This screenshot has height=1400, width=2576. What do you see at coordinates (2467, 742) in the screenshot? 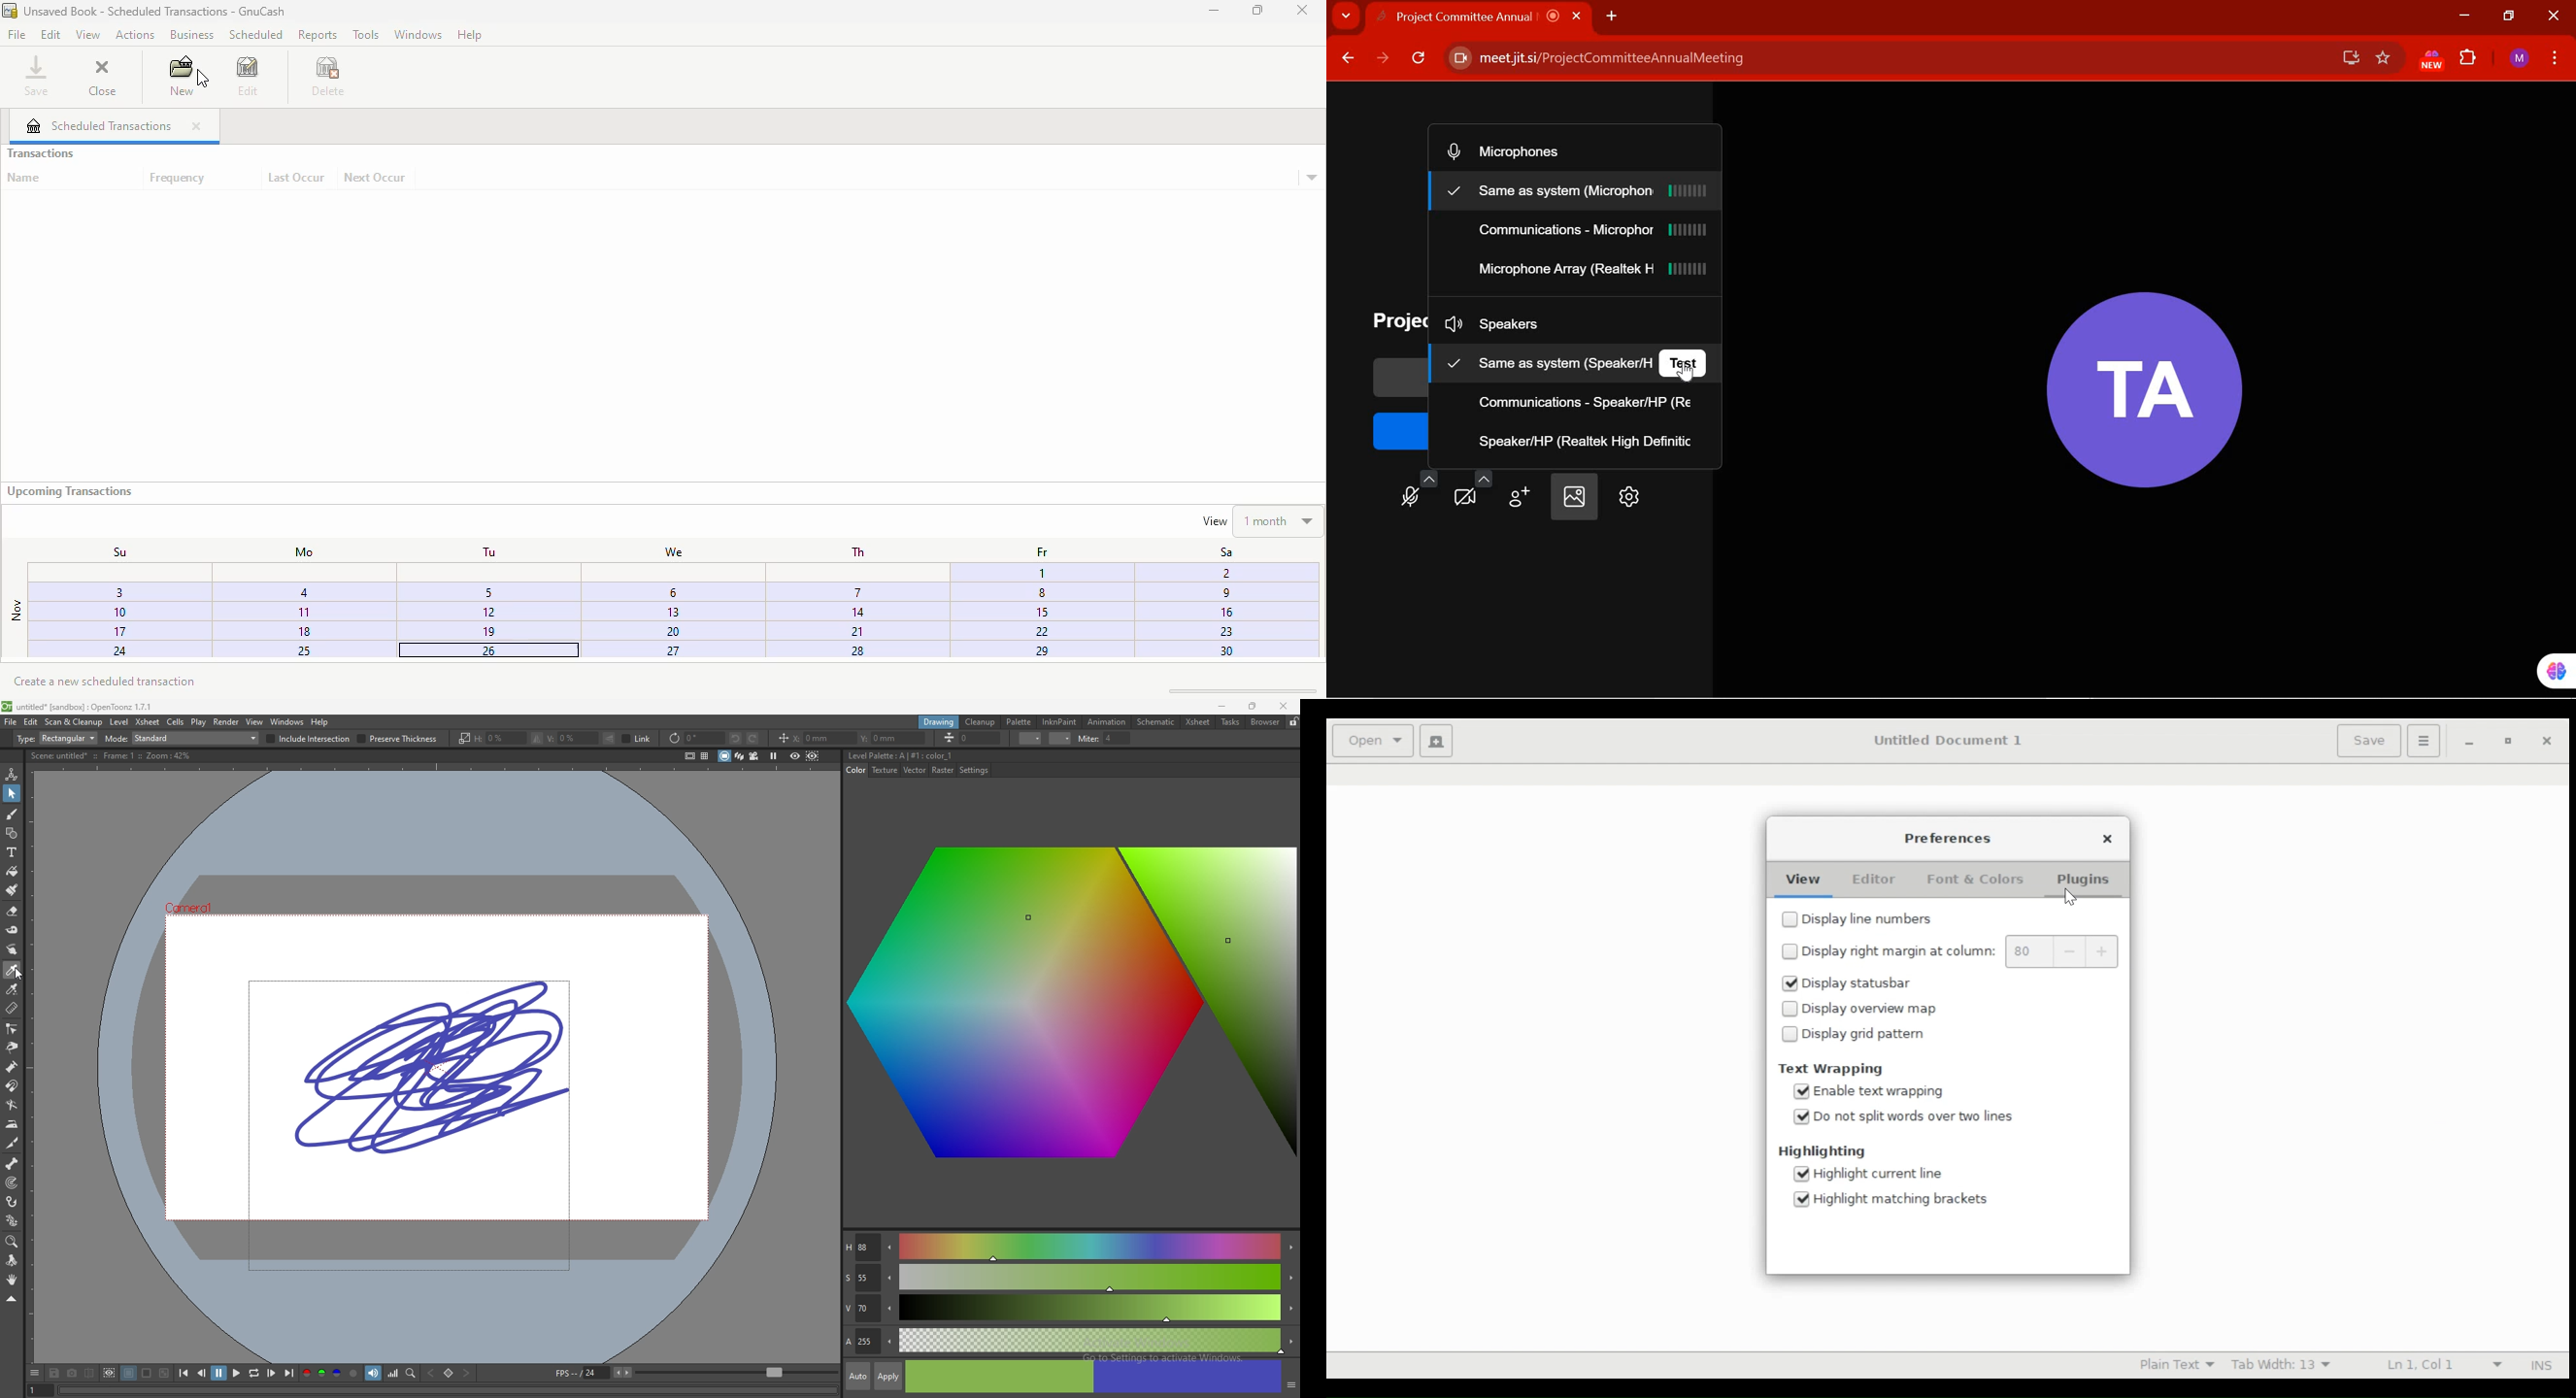
I see `minimize` at bounding box center [2467, 742].